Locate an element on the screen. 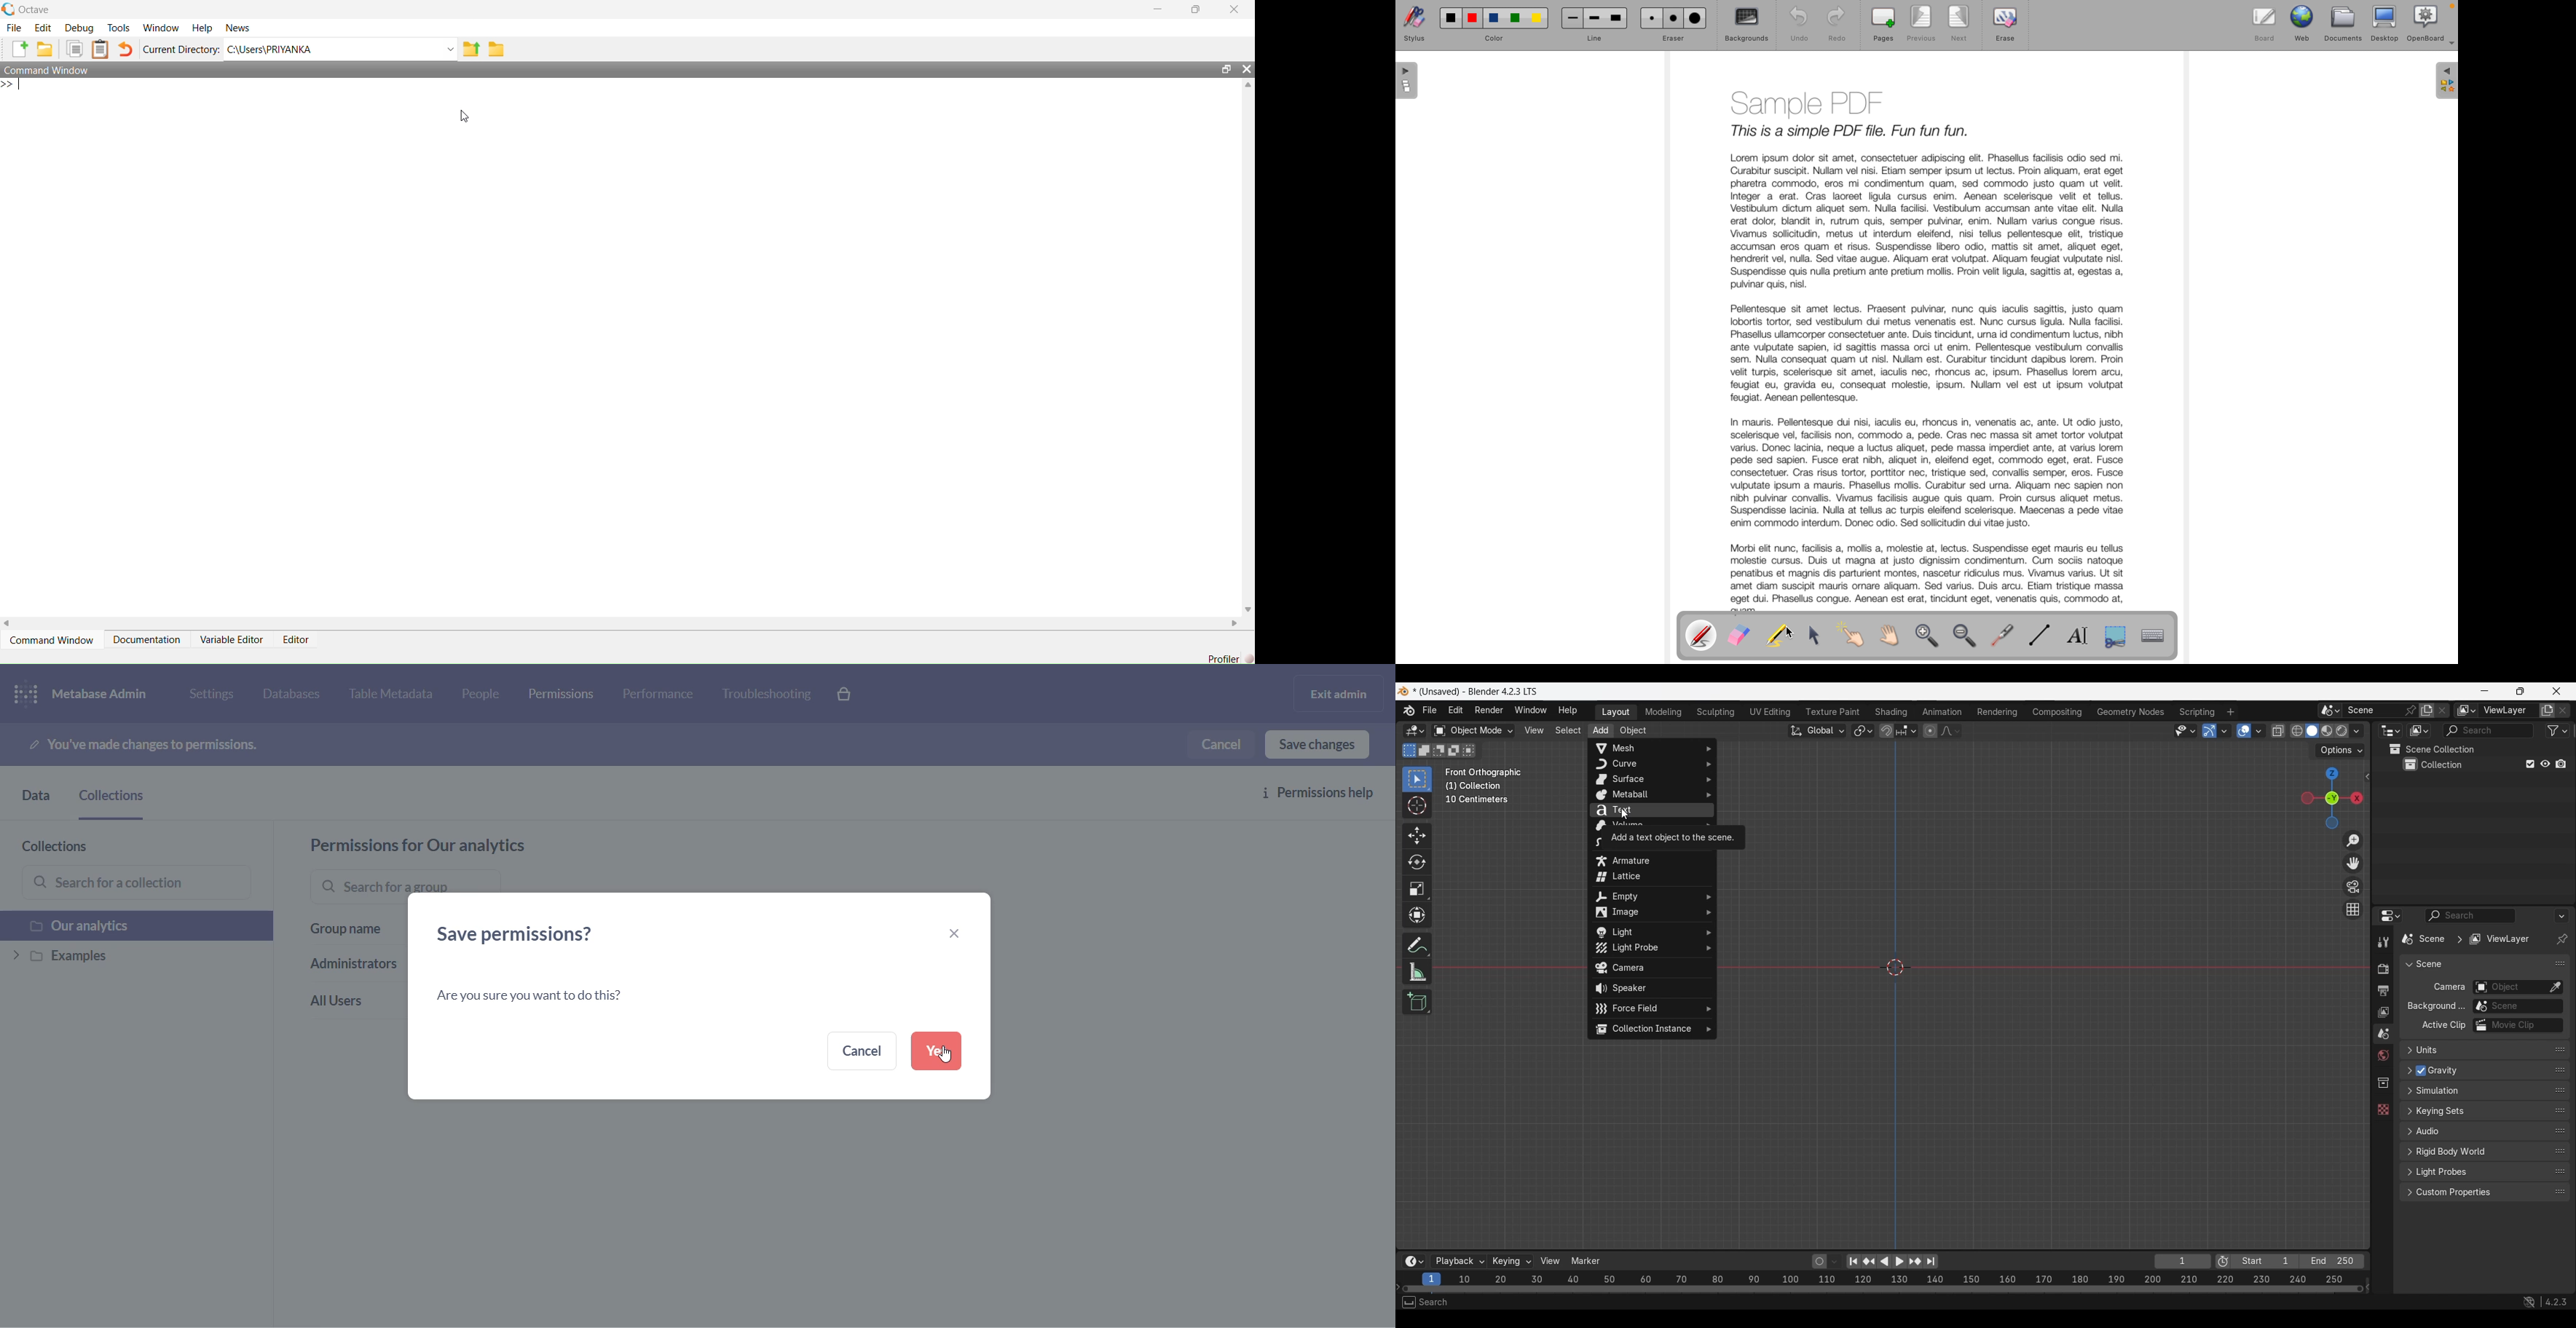 The image size is (2576, 1344). Move is located at coordinates (1418, 836).